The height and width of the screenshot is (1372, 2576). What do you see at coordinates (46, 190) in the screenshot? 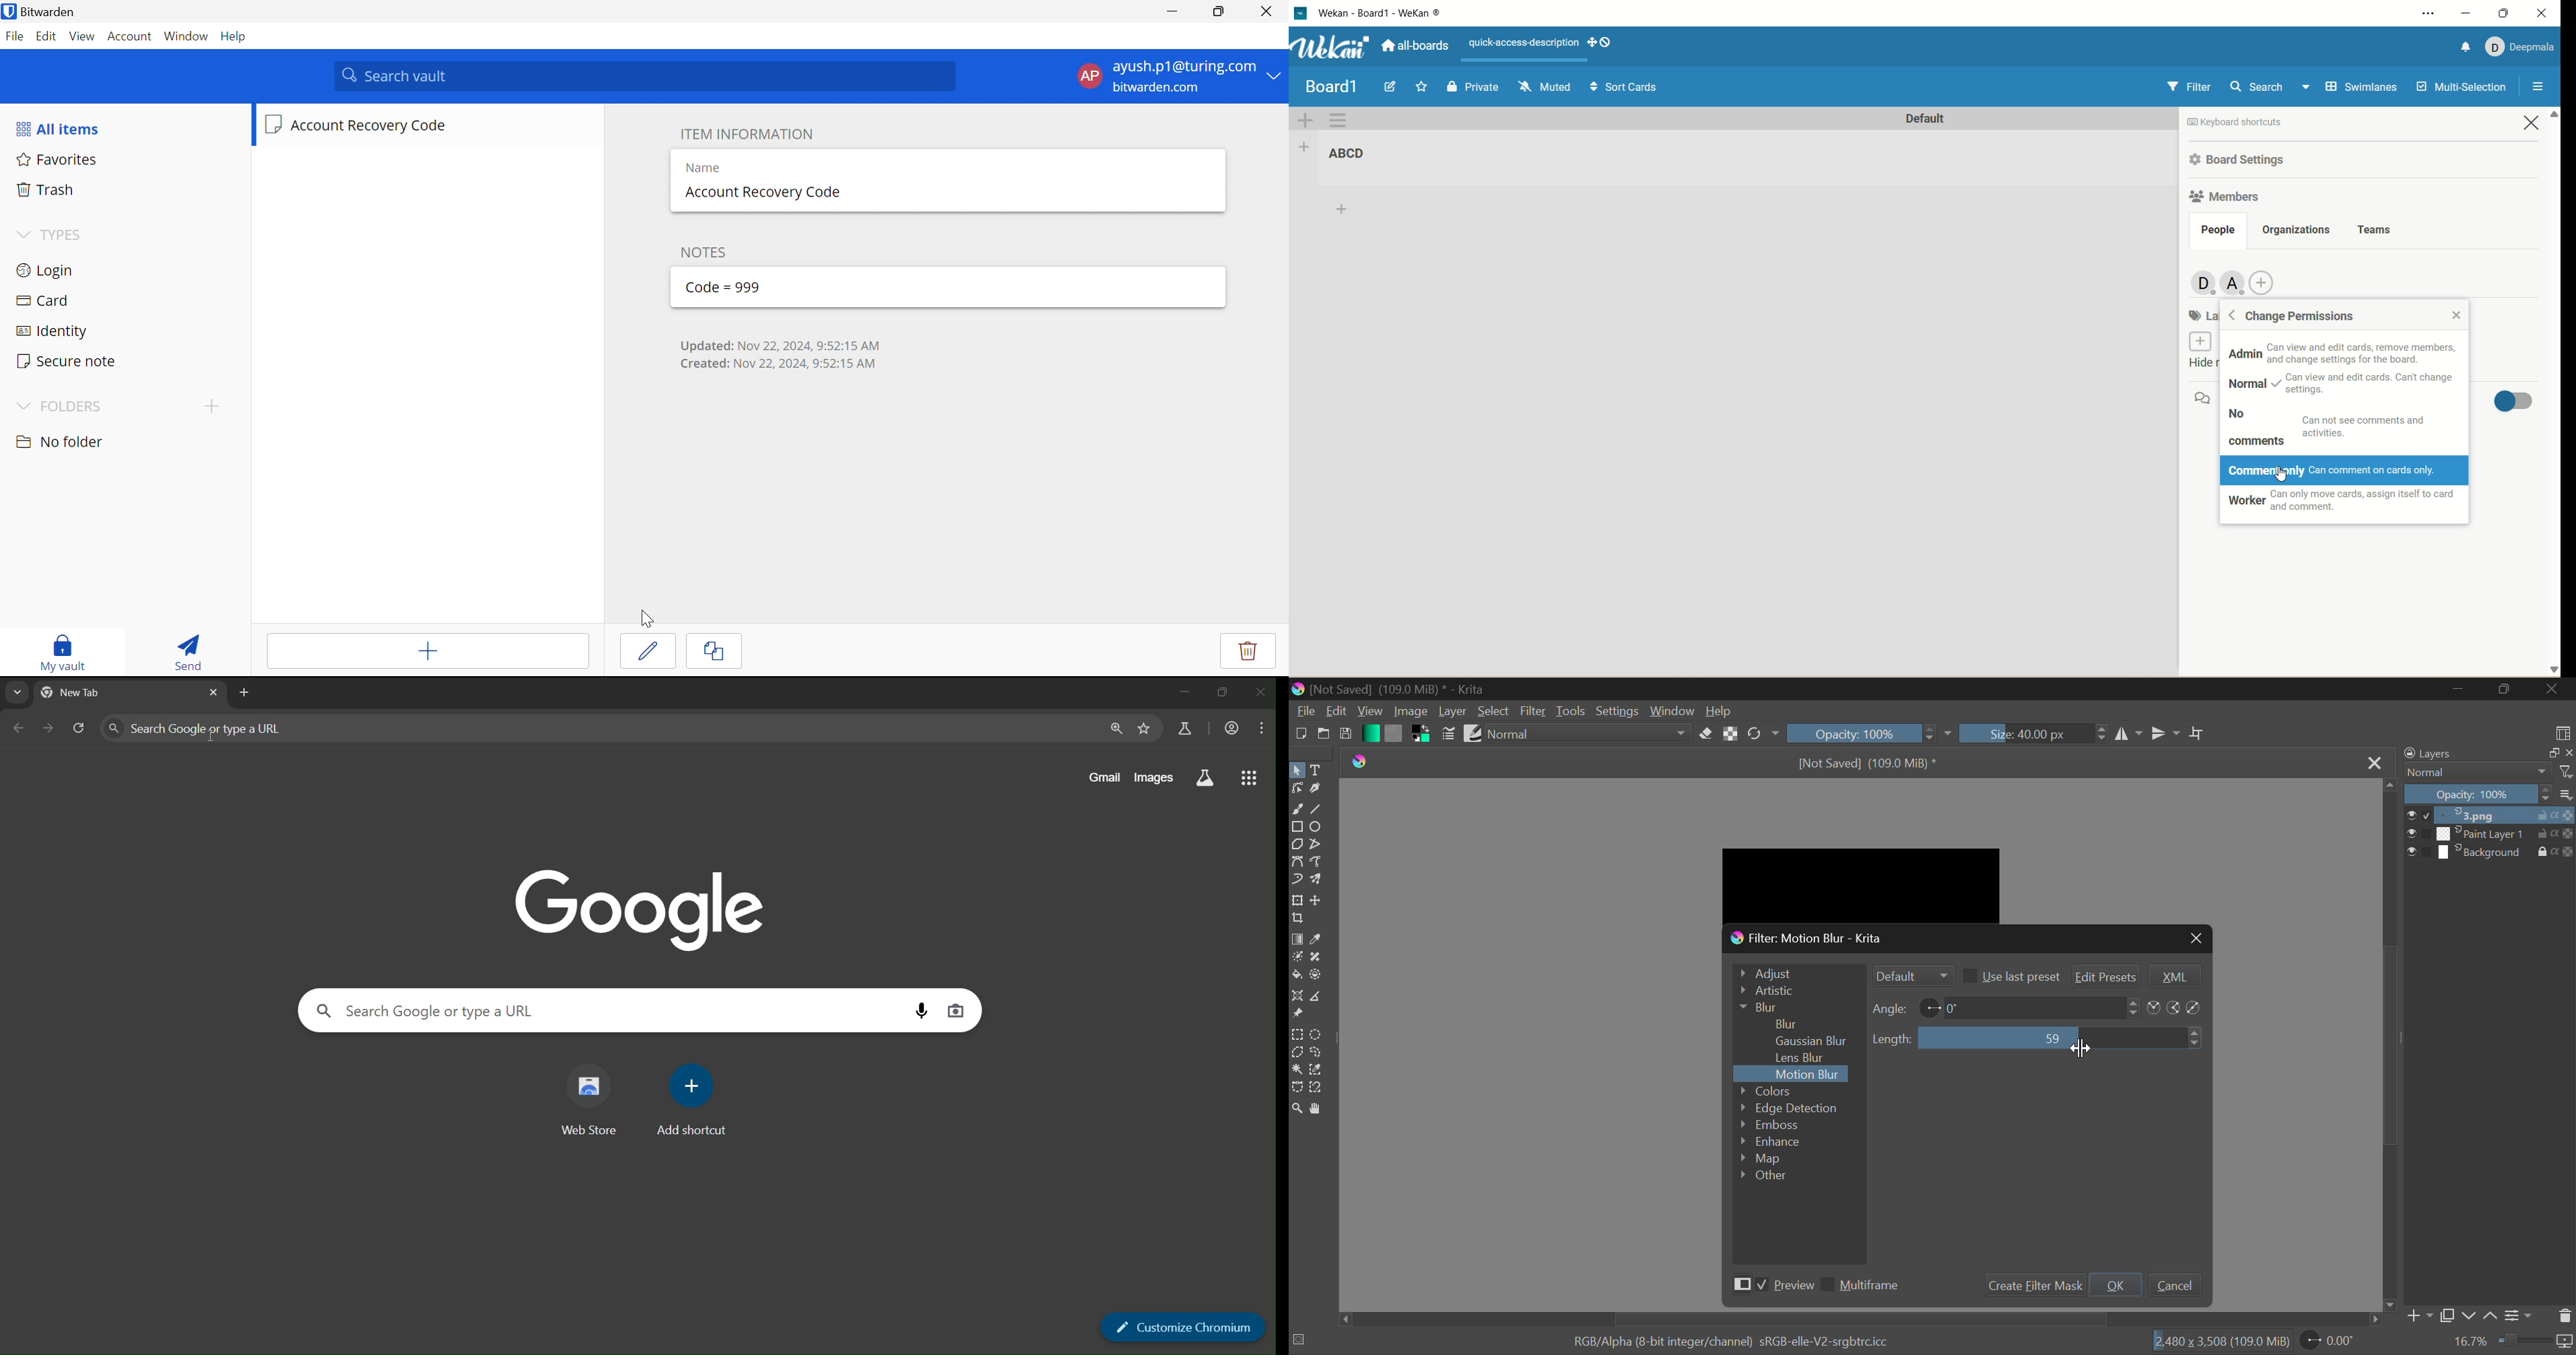
I see `Trash` at bounding box center [46, 190].